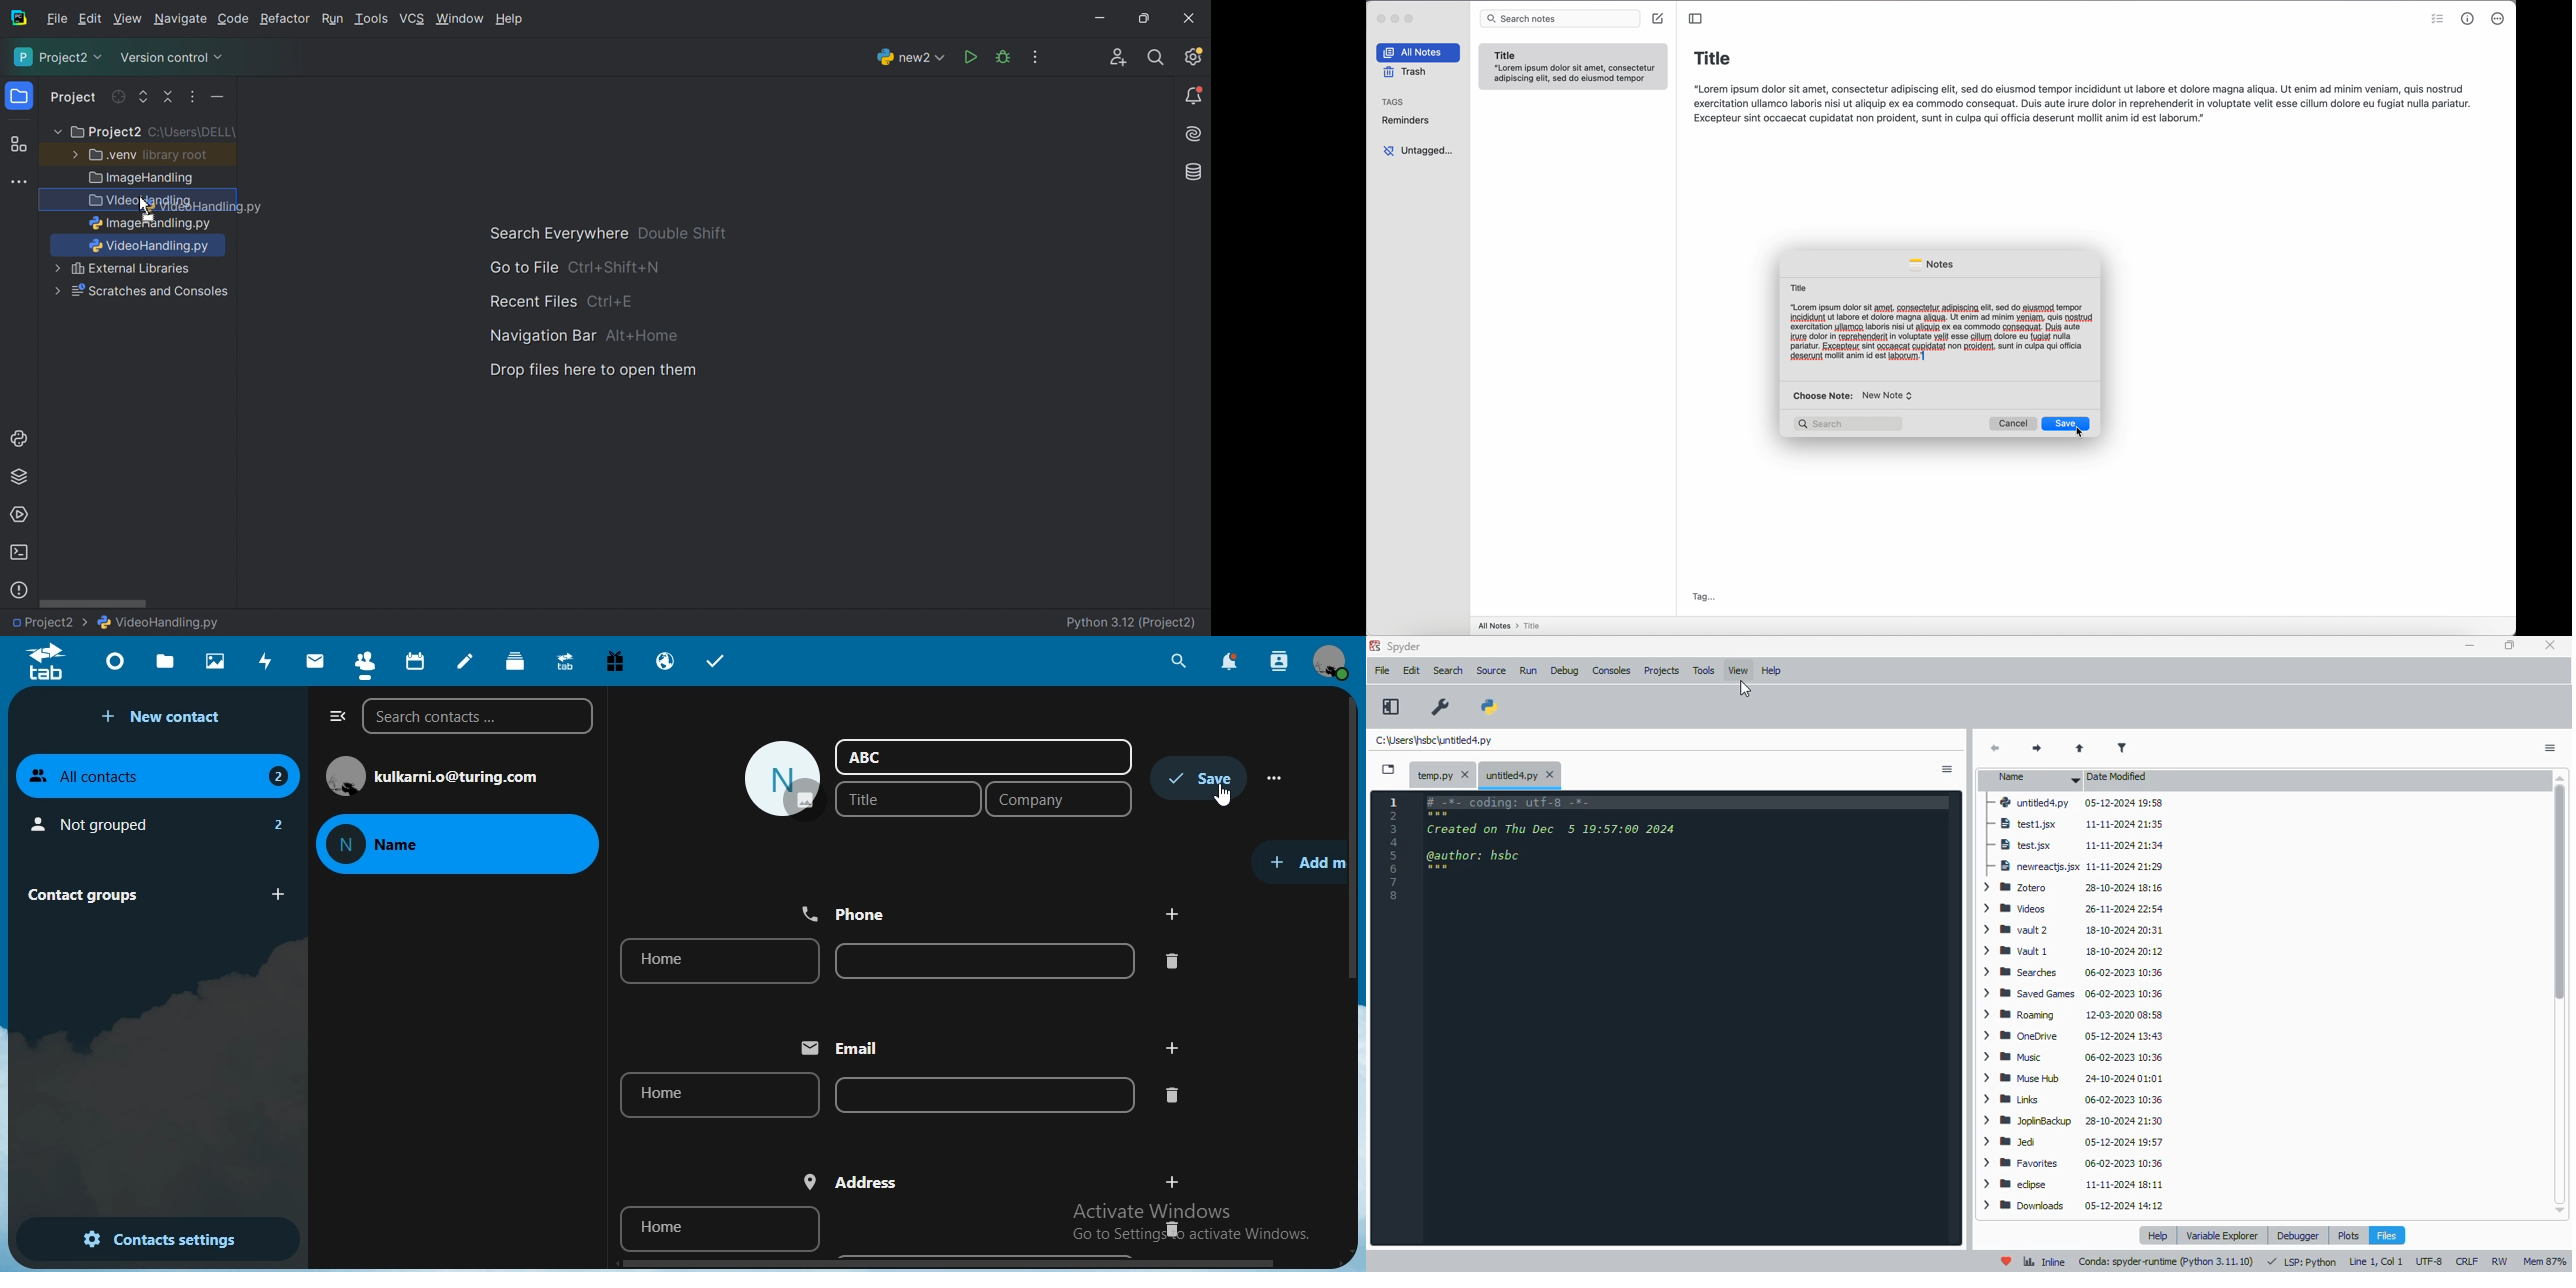 The height and width of the screenshot is (1288, 2576). What do you see at coordinates (1491, 670) in the screenshot?
I see `source` at bounding box center [1491, 670].